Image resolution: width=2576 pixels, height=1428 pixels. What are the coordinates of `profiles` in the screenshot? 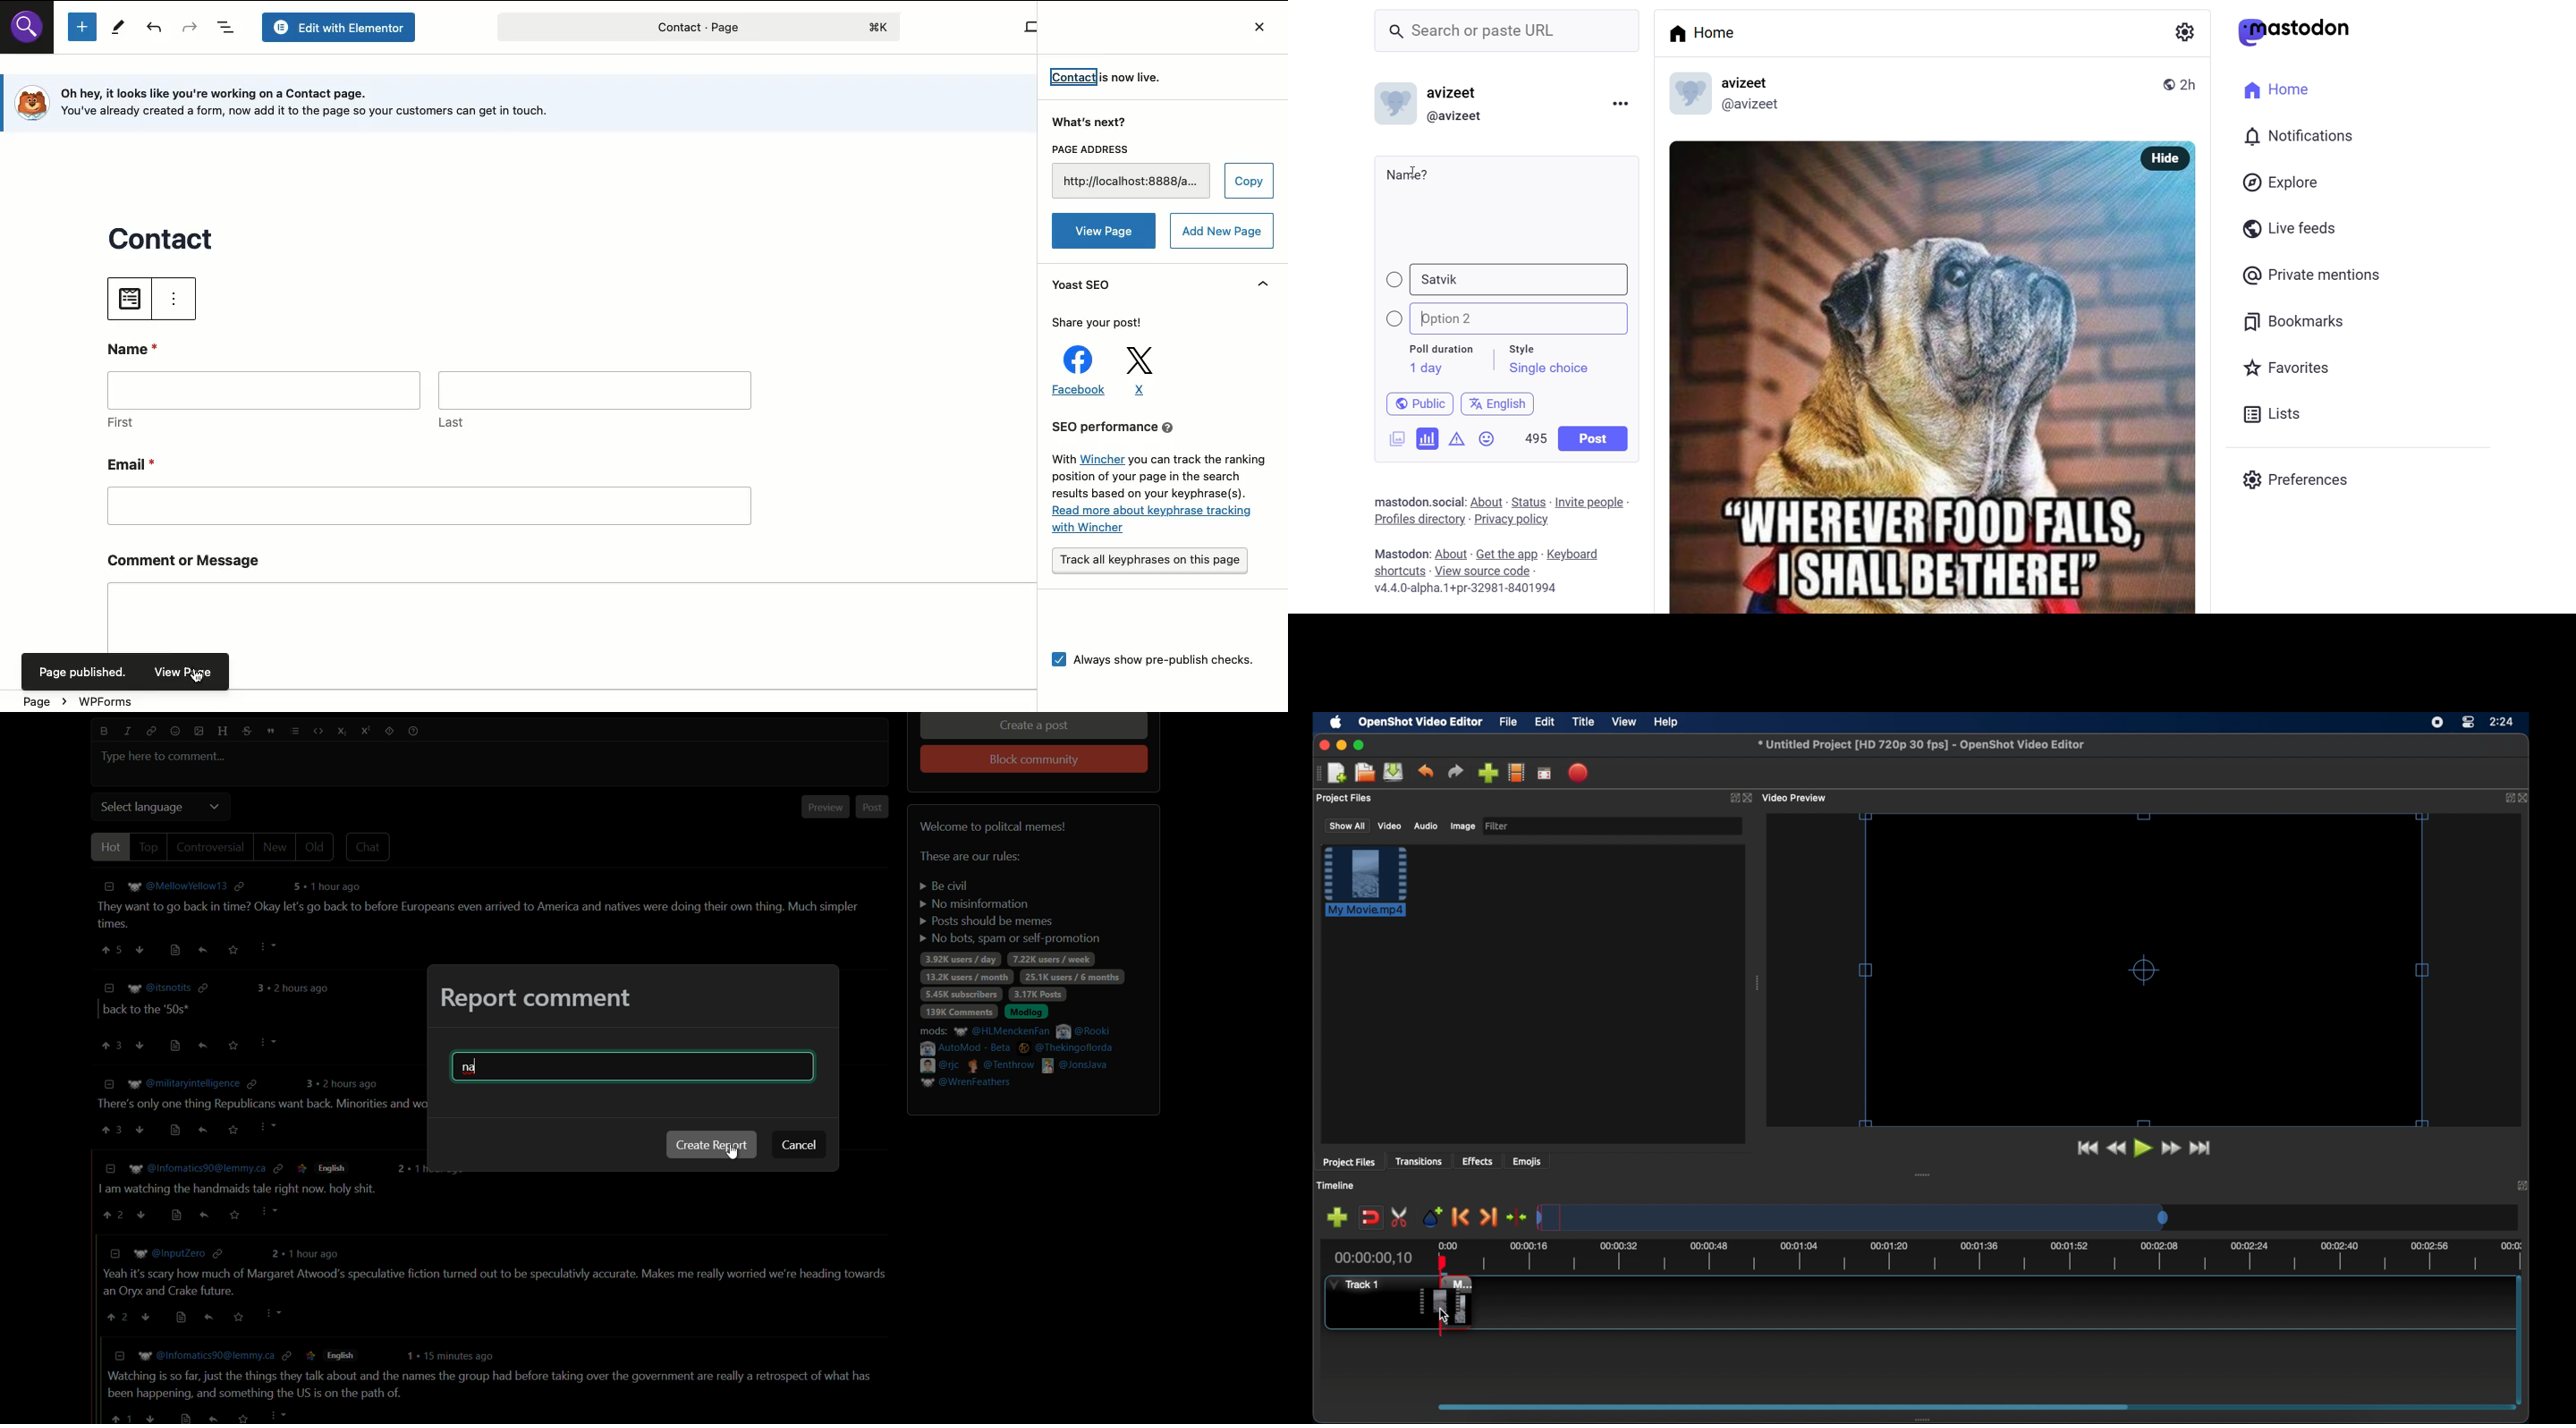 It's located at (1418, 519).